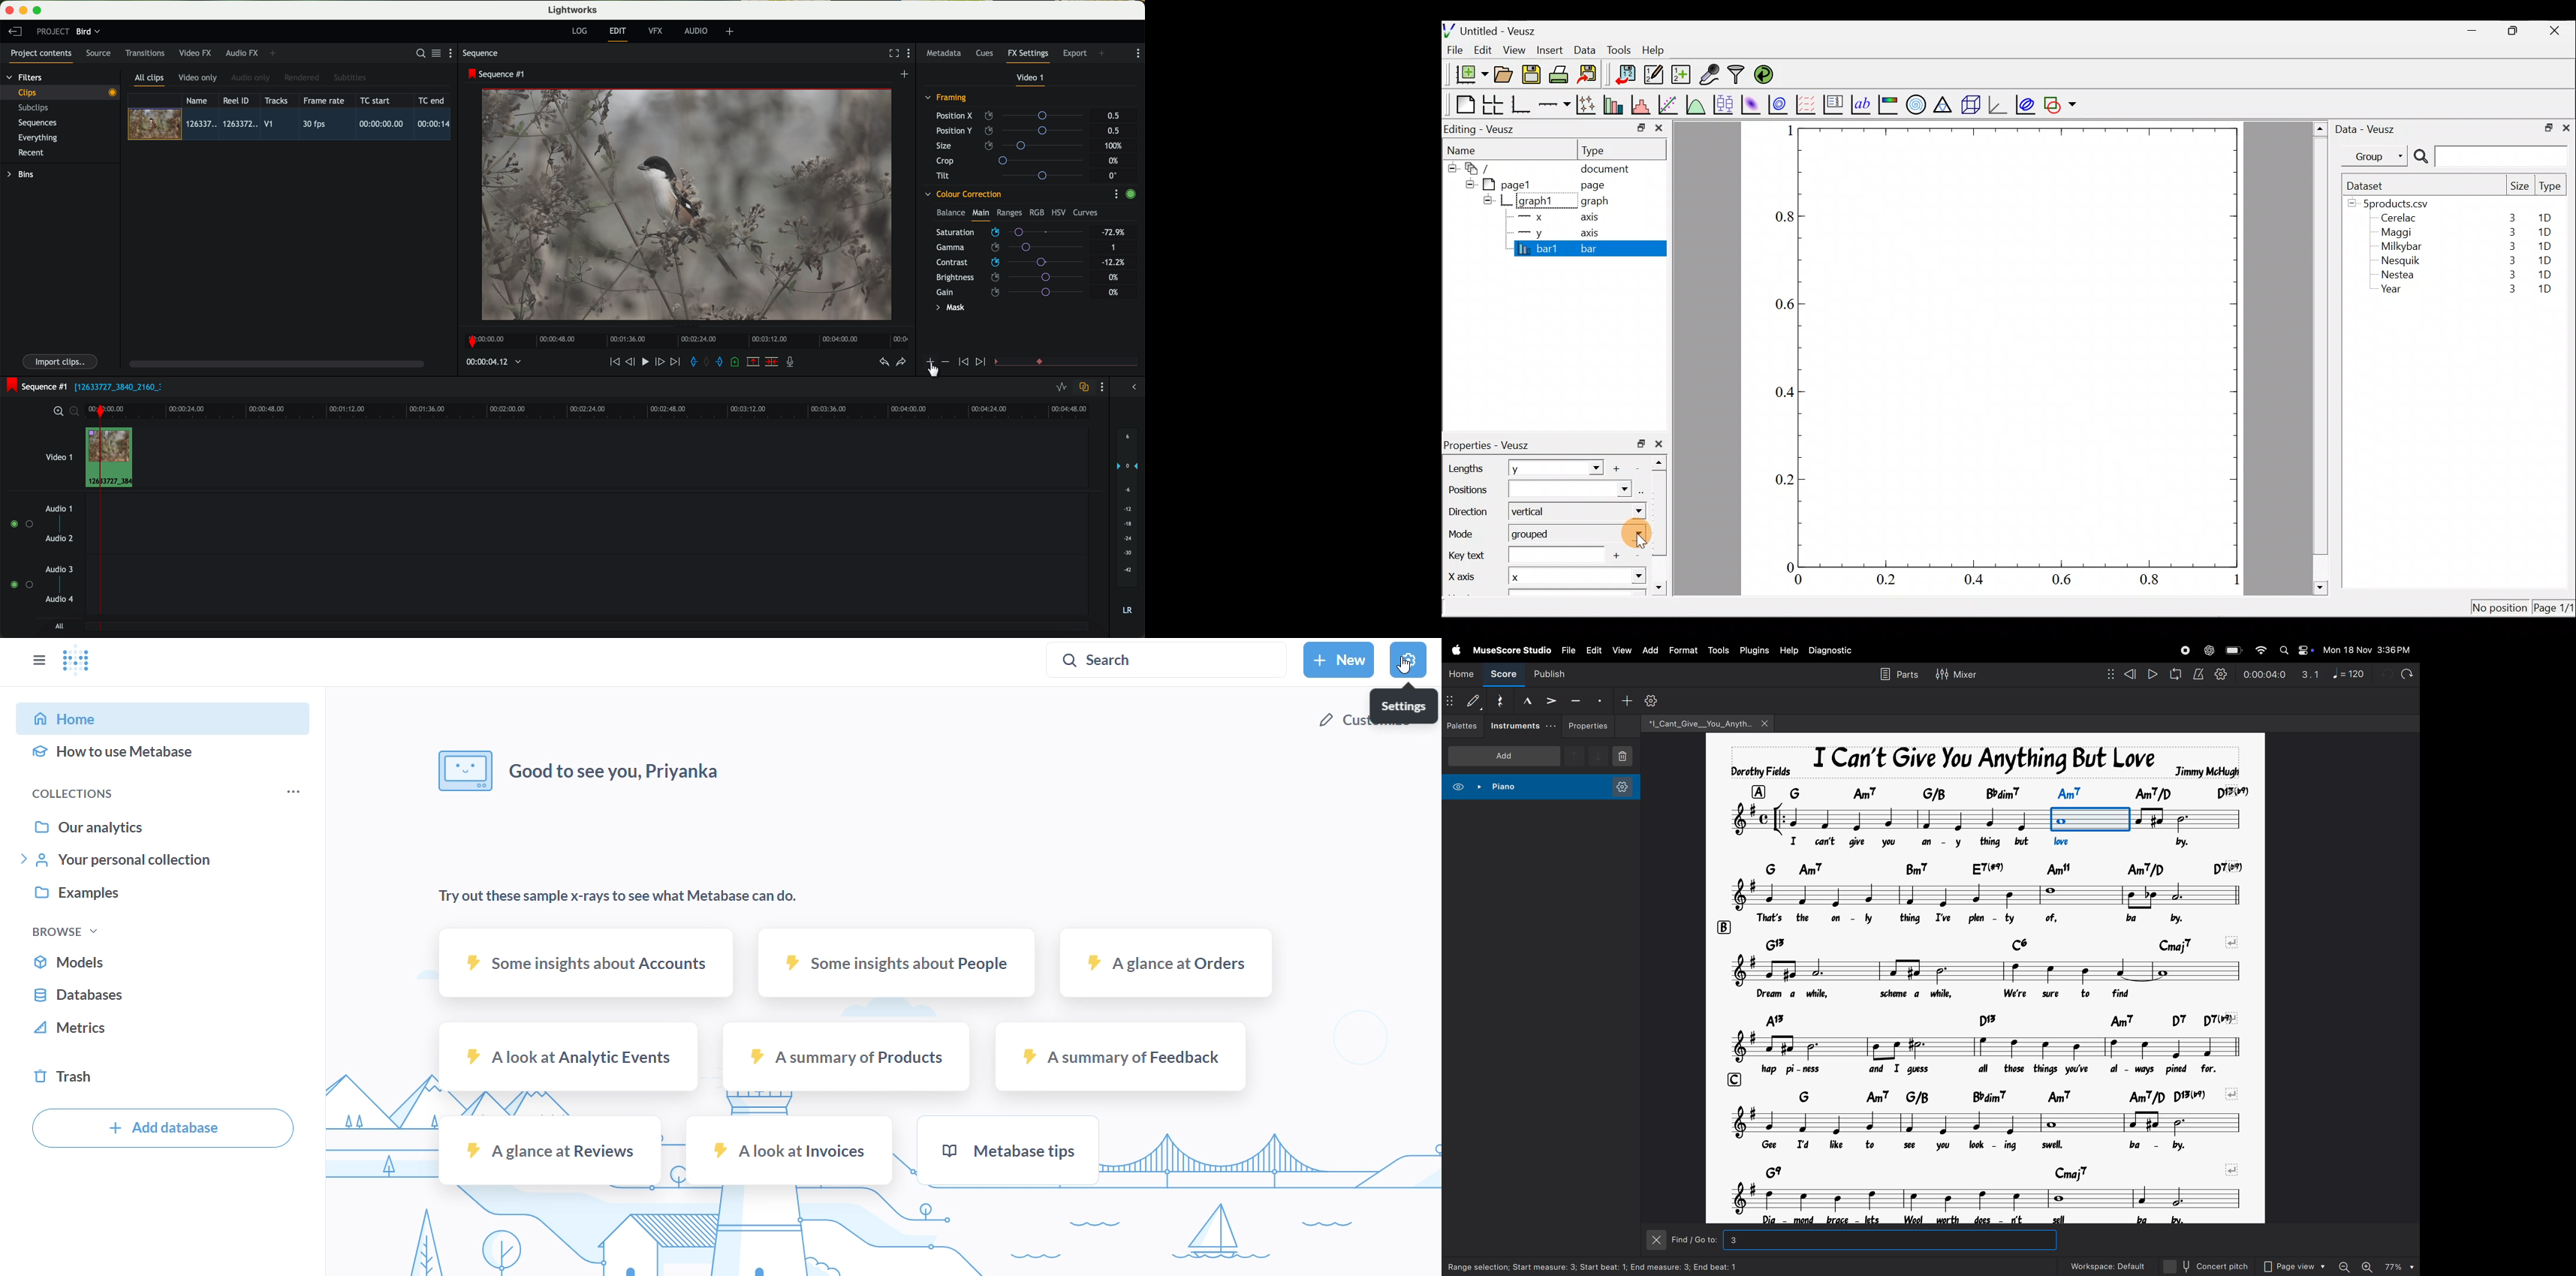 This screenshot has width=2576, height=1288. Describe the element at coordinates (1608, 248) in the screenshot. I see `bar` at that location.